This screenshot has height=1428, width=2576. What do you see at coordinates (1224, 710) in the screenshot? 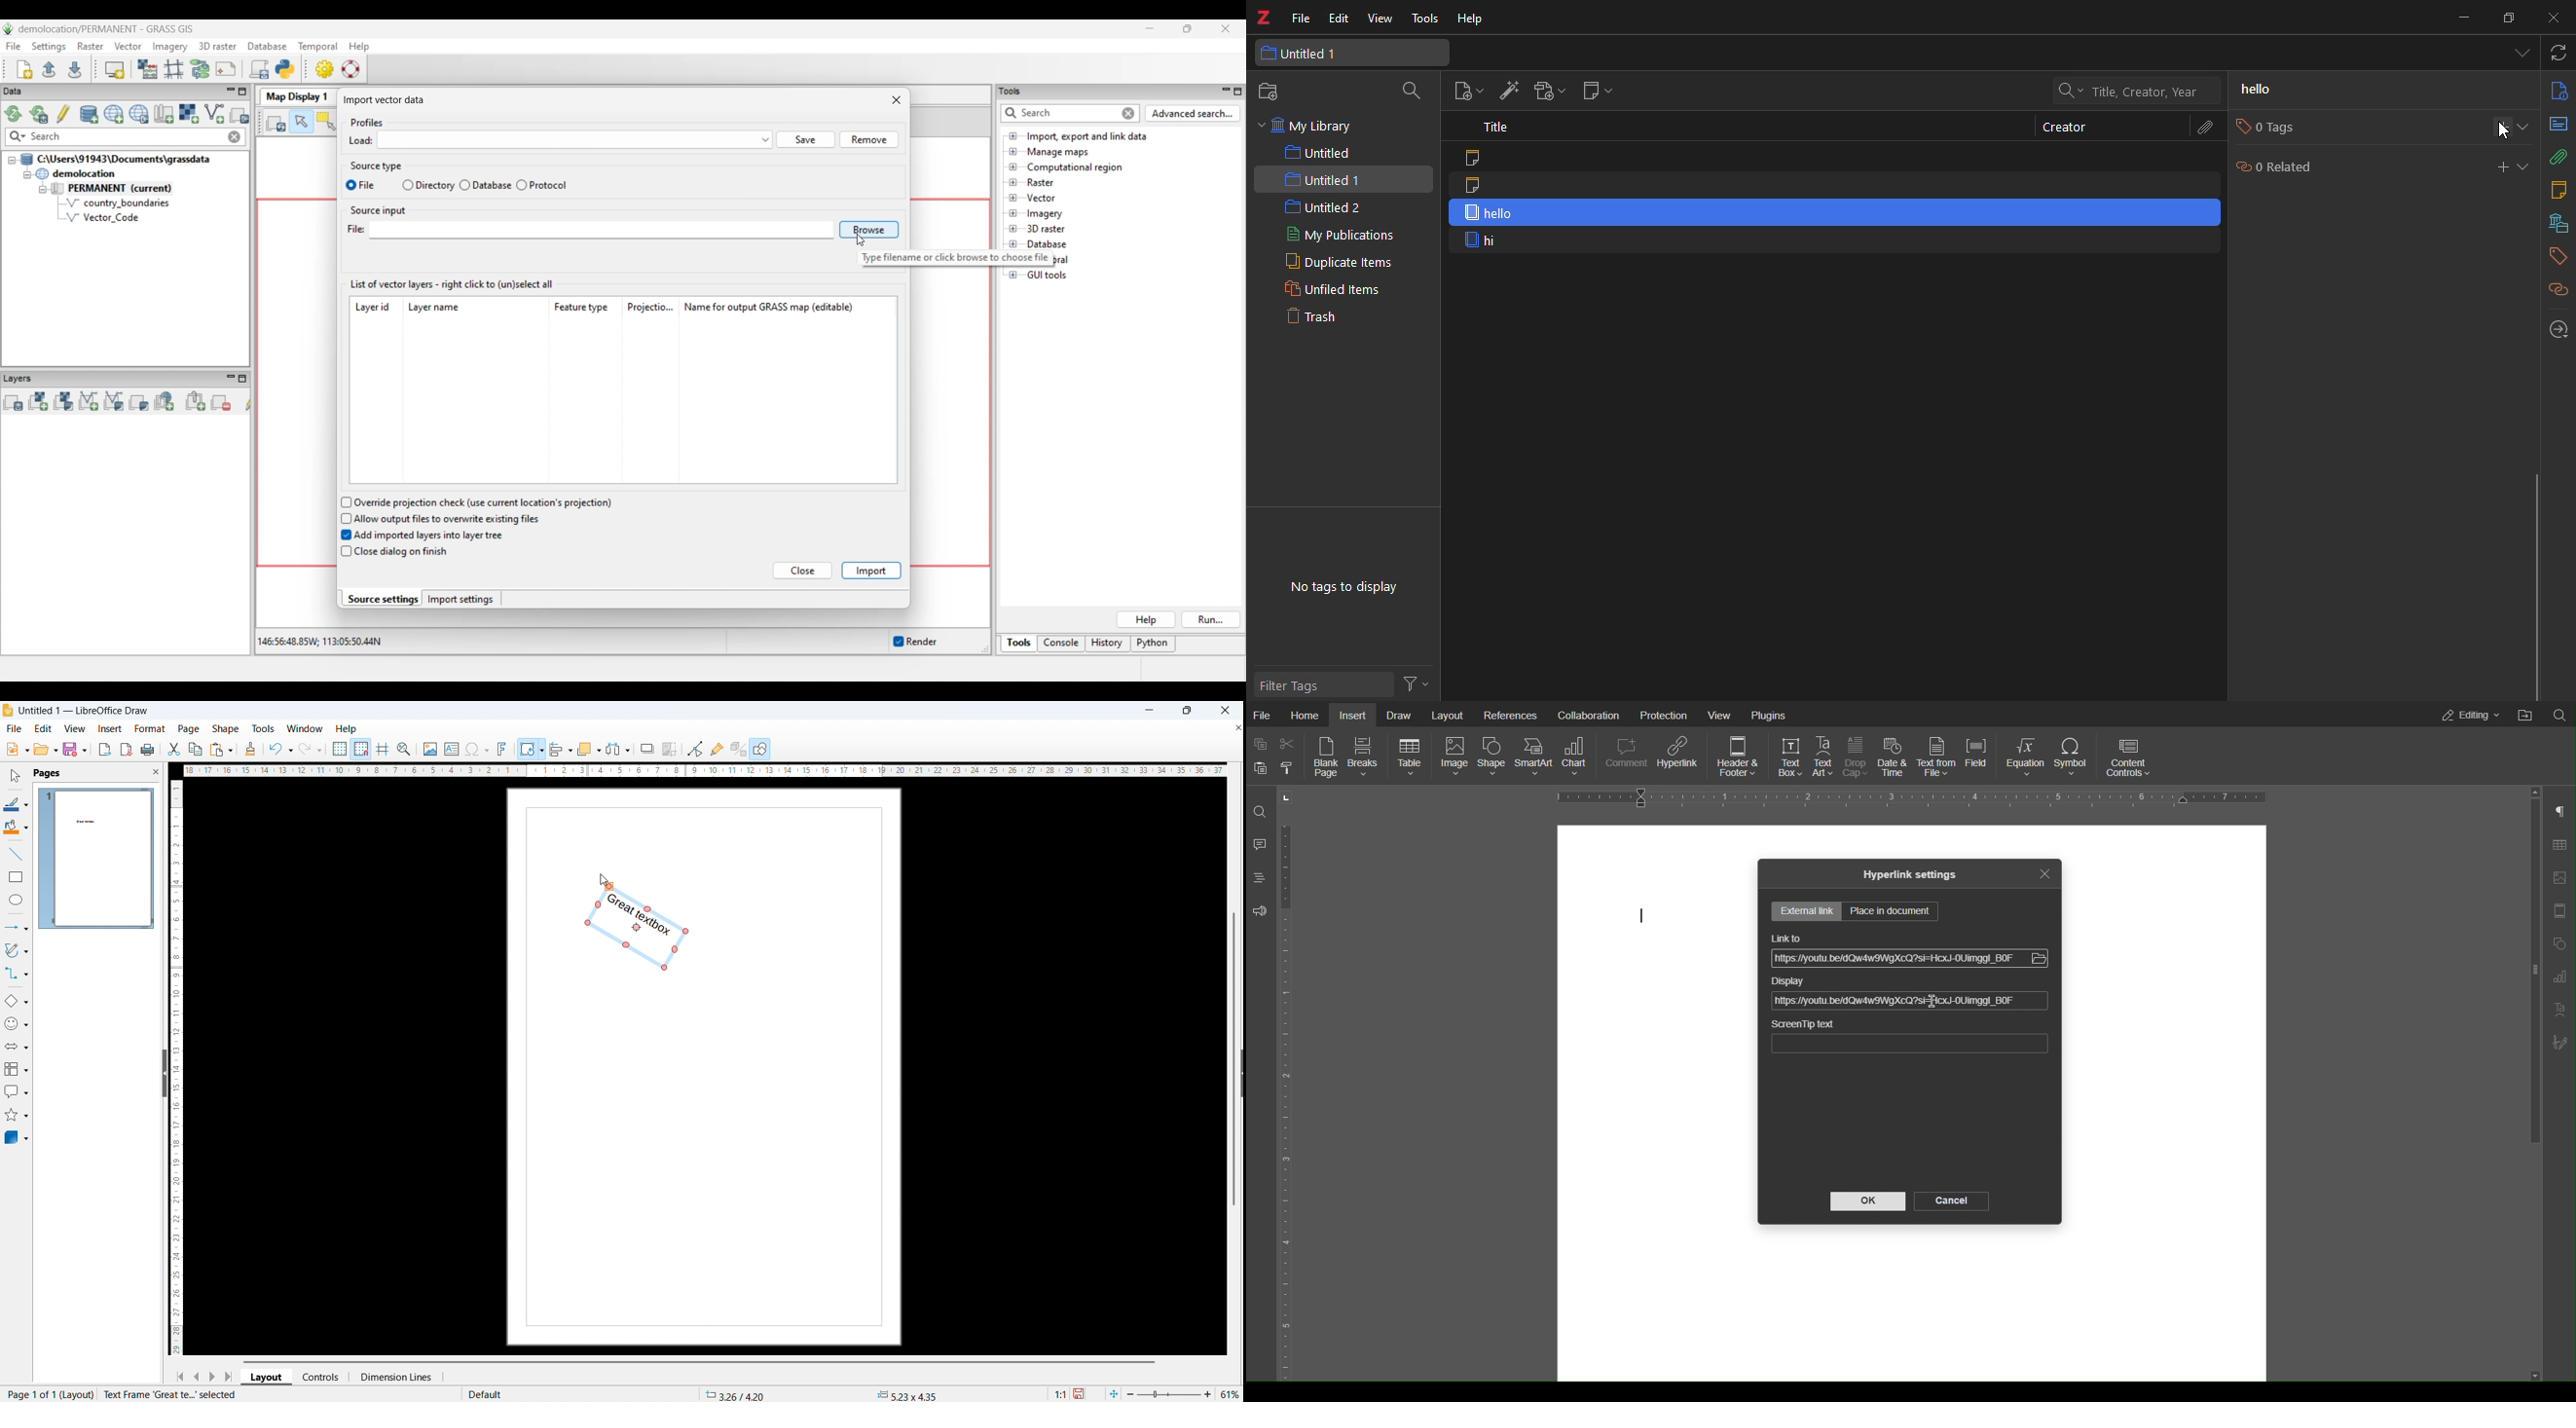
I see `Close ` at bounding box center [1224, 710].